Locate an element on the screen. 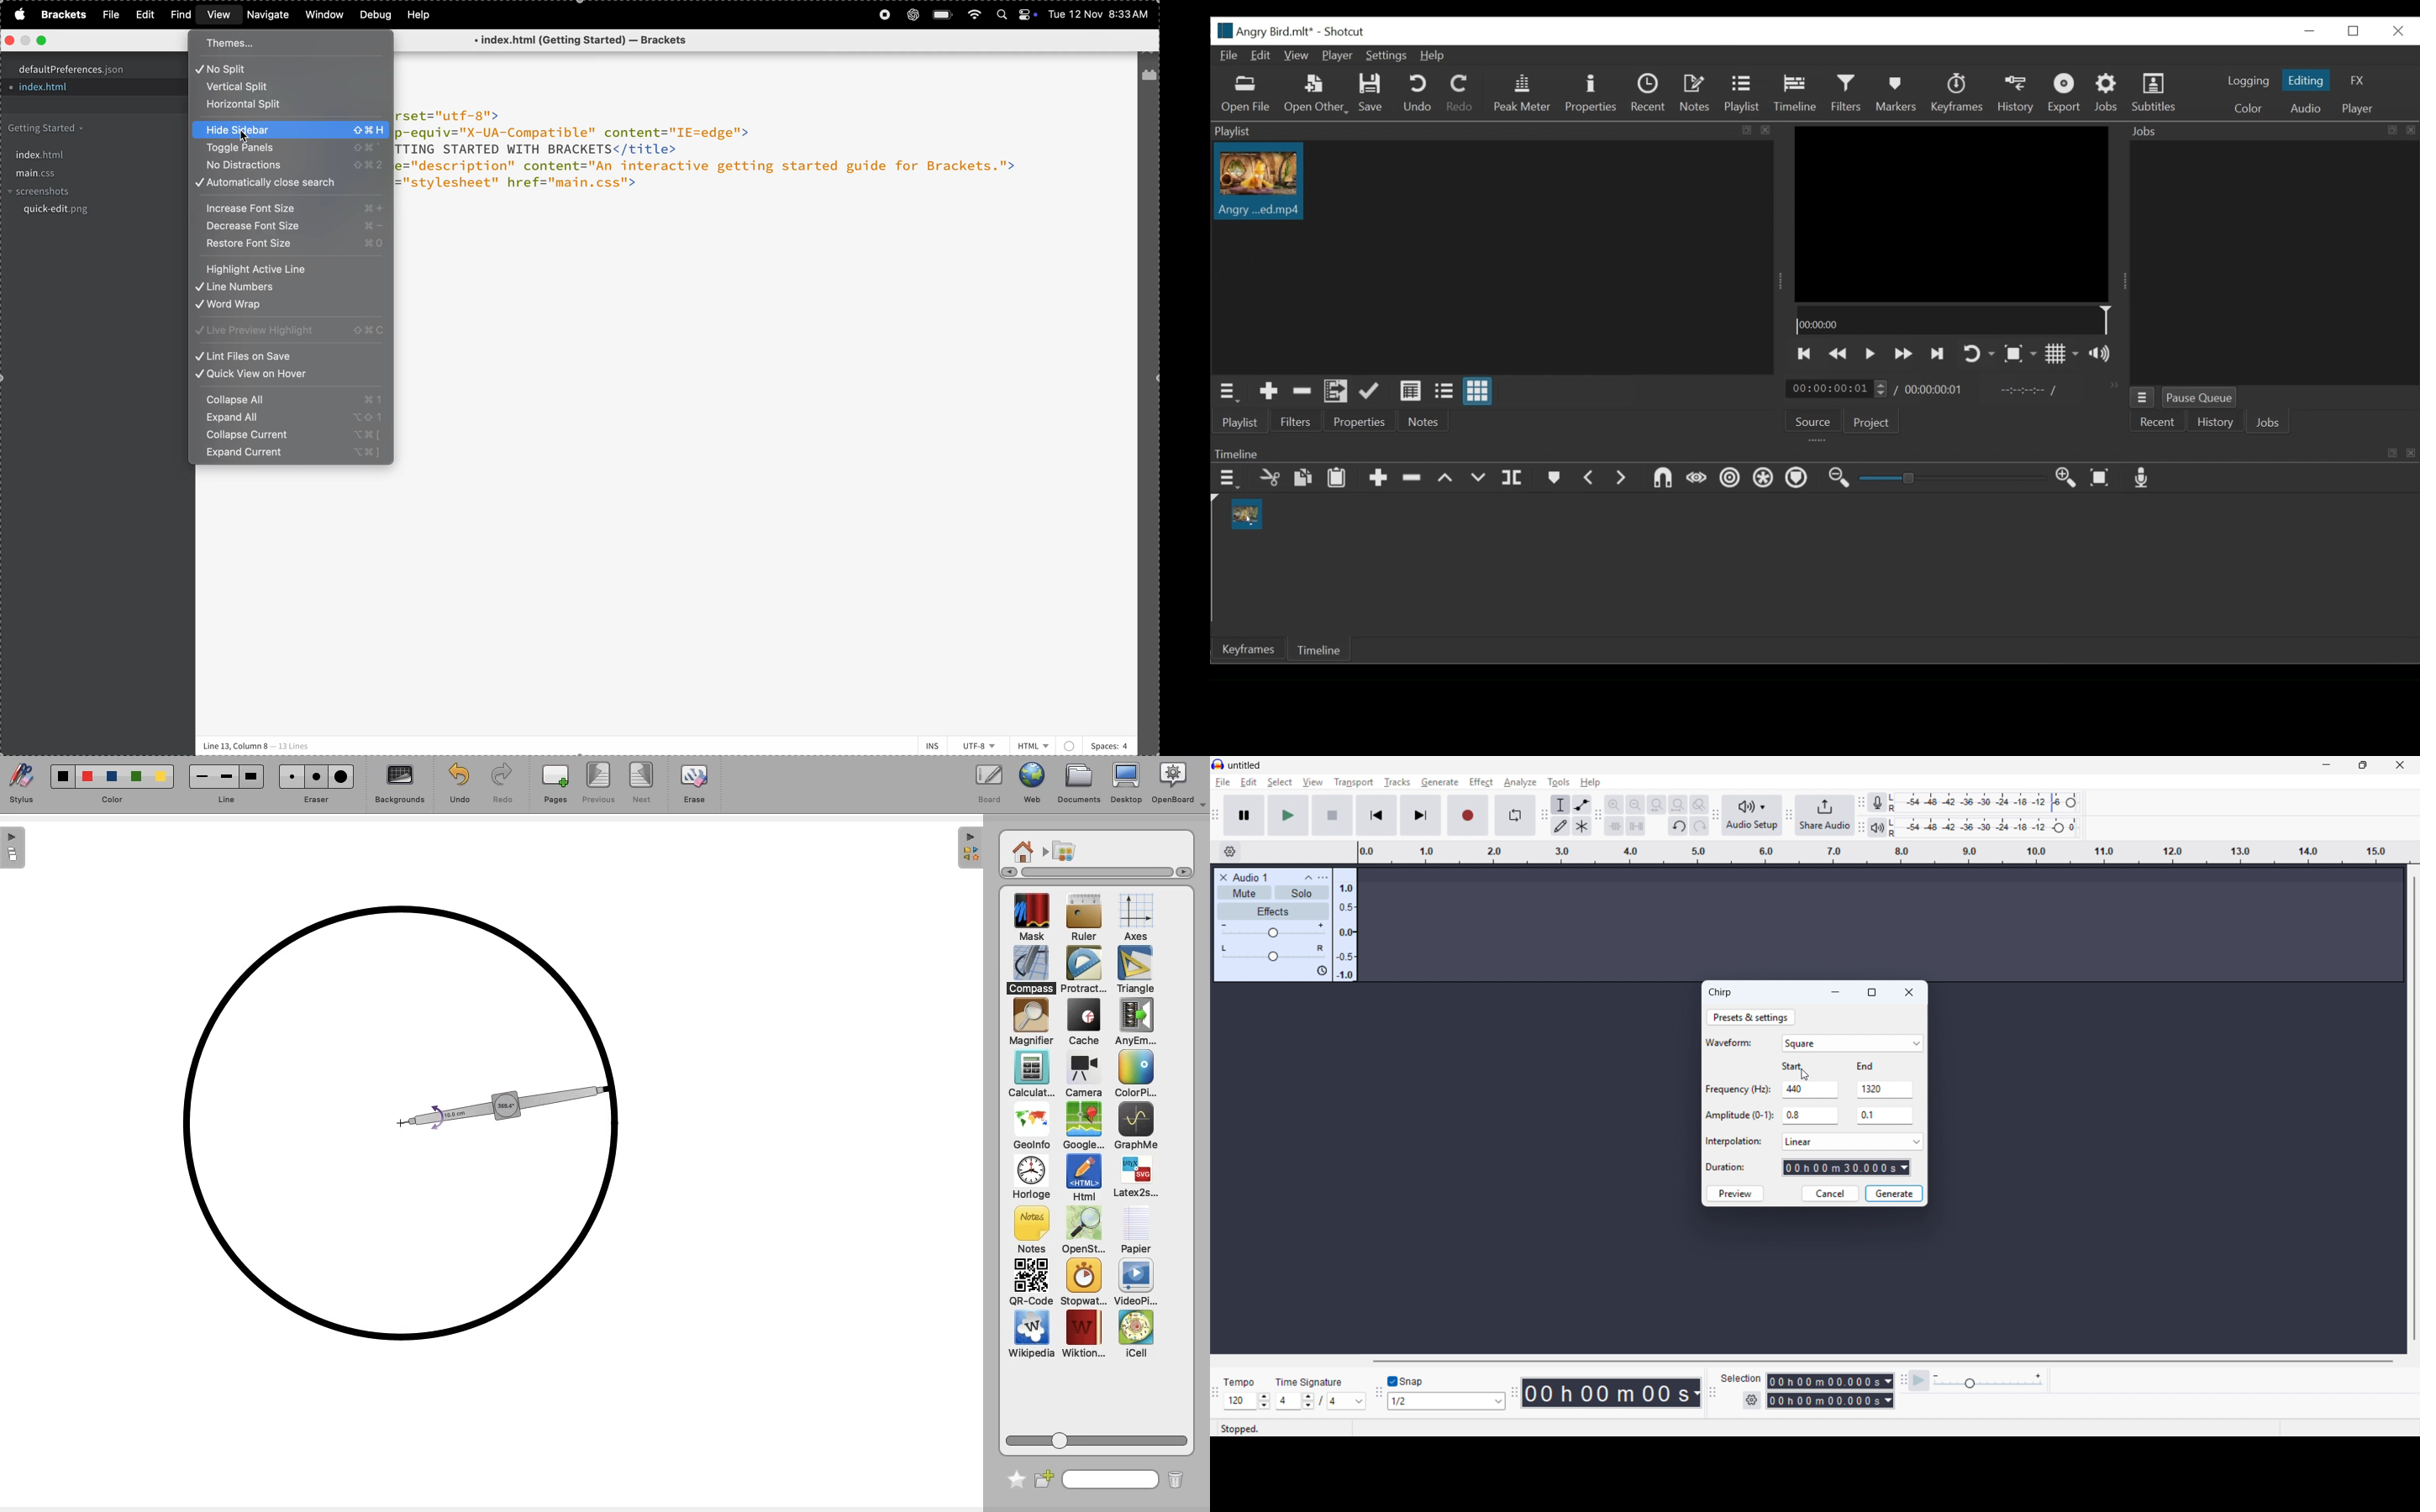  show sidebar is located at coordinates (14, 848).